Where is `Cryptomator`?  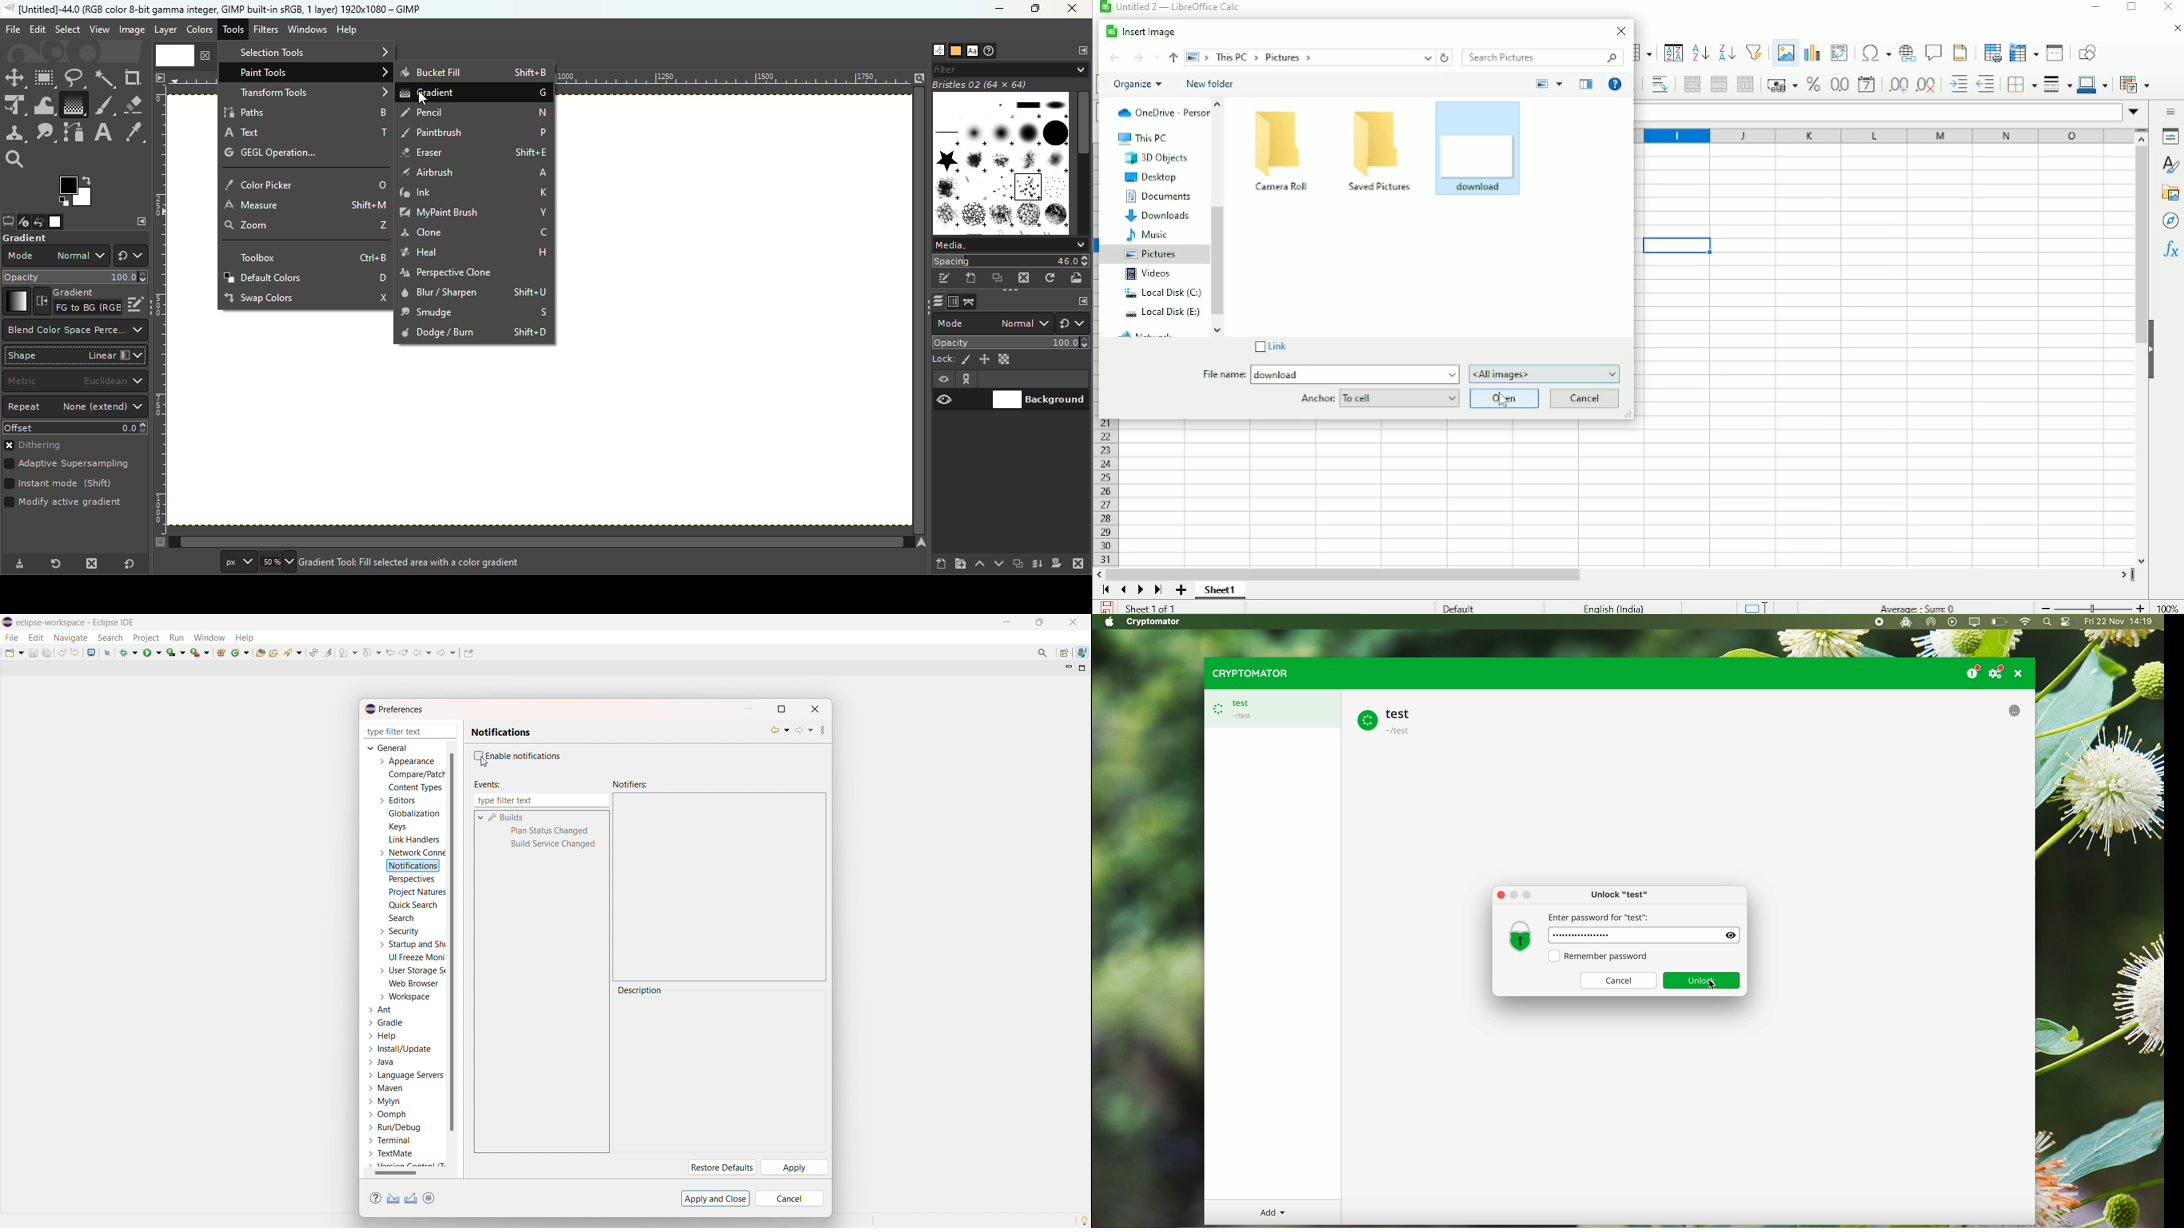 Cryptomator is located at coordinates (1154, 622).